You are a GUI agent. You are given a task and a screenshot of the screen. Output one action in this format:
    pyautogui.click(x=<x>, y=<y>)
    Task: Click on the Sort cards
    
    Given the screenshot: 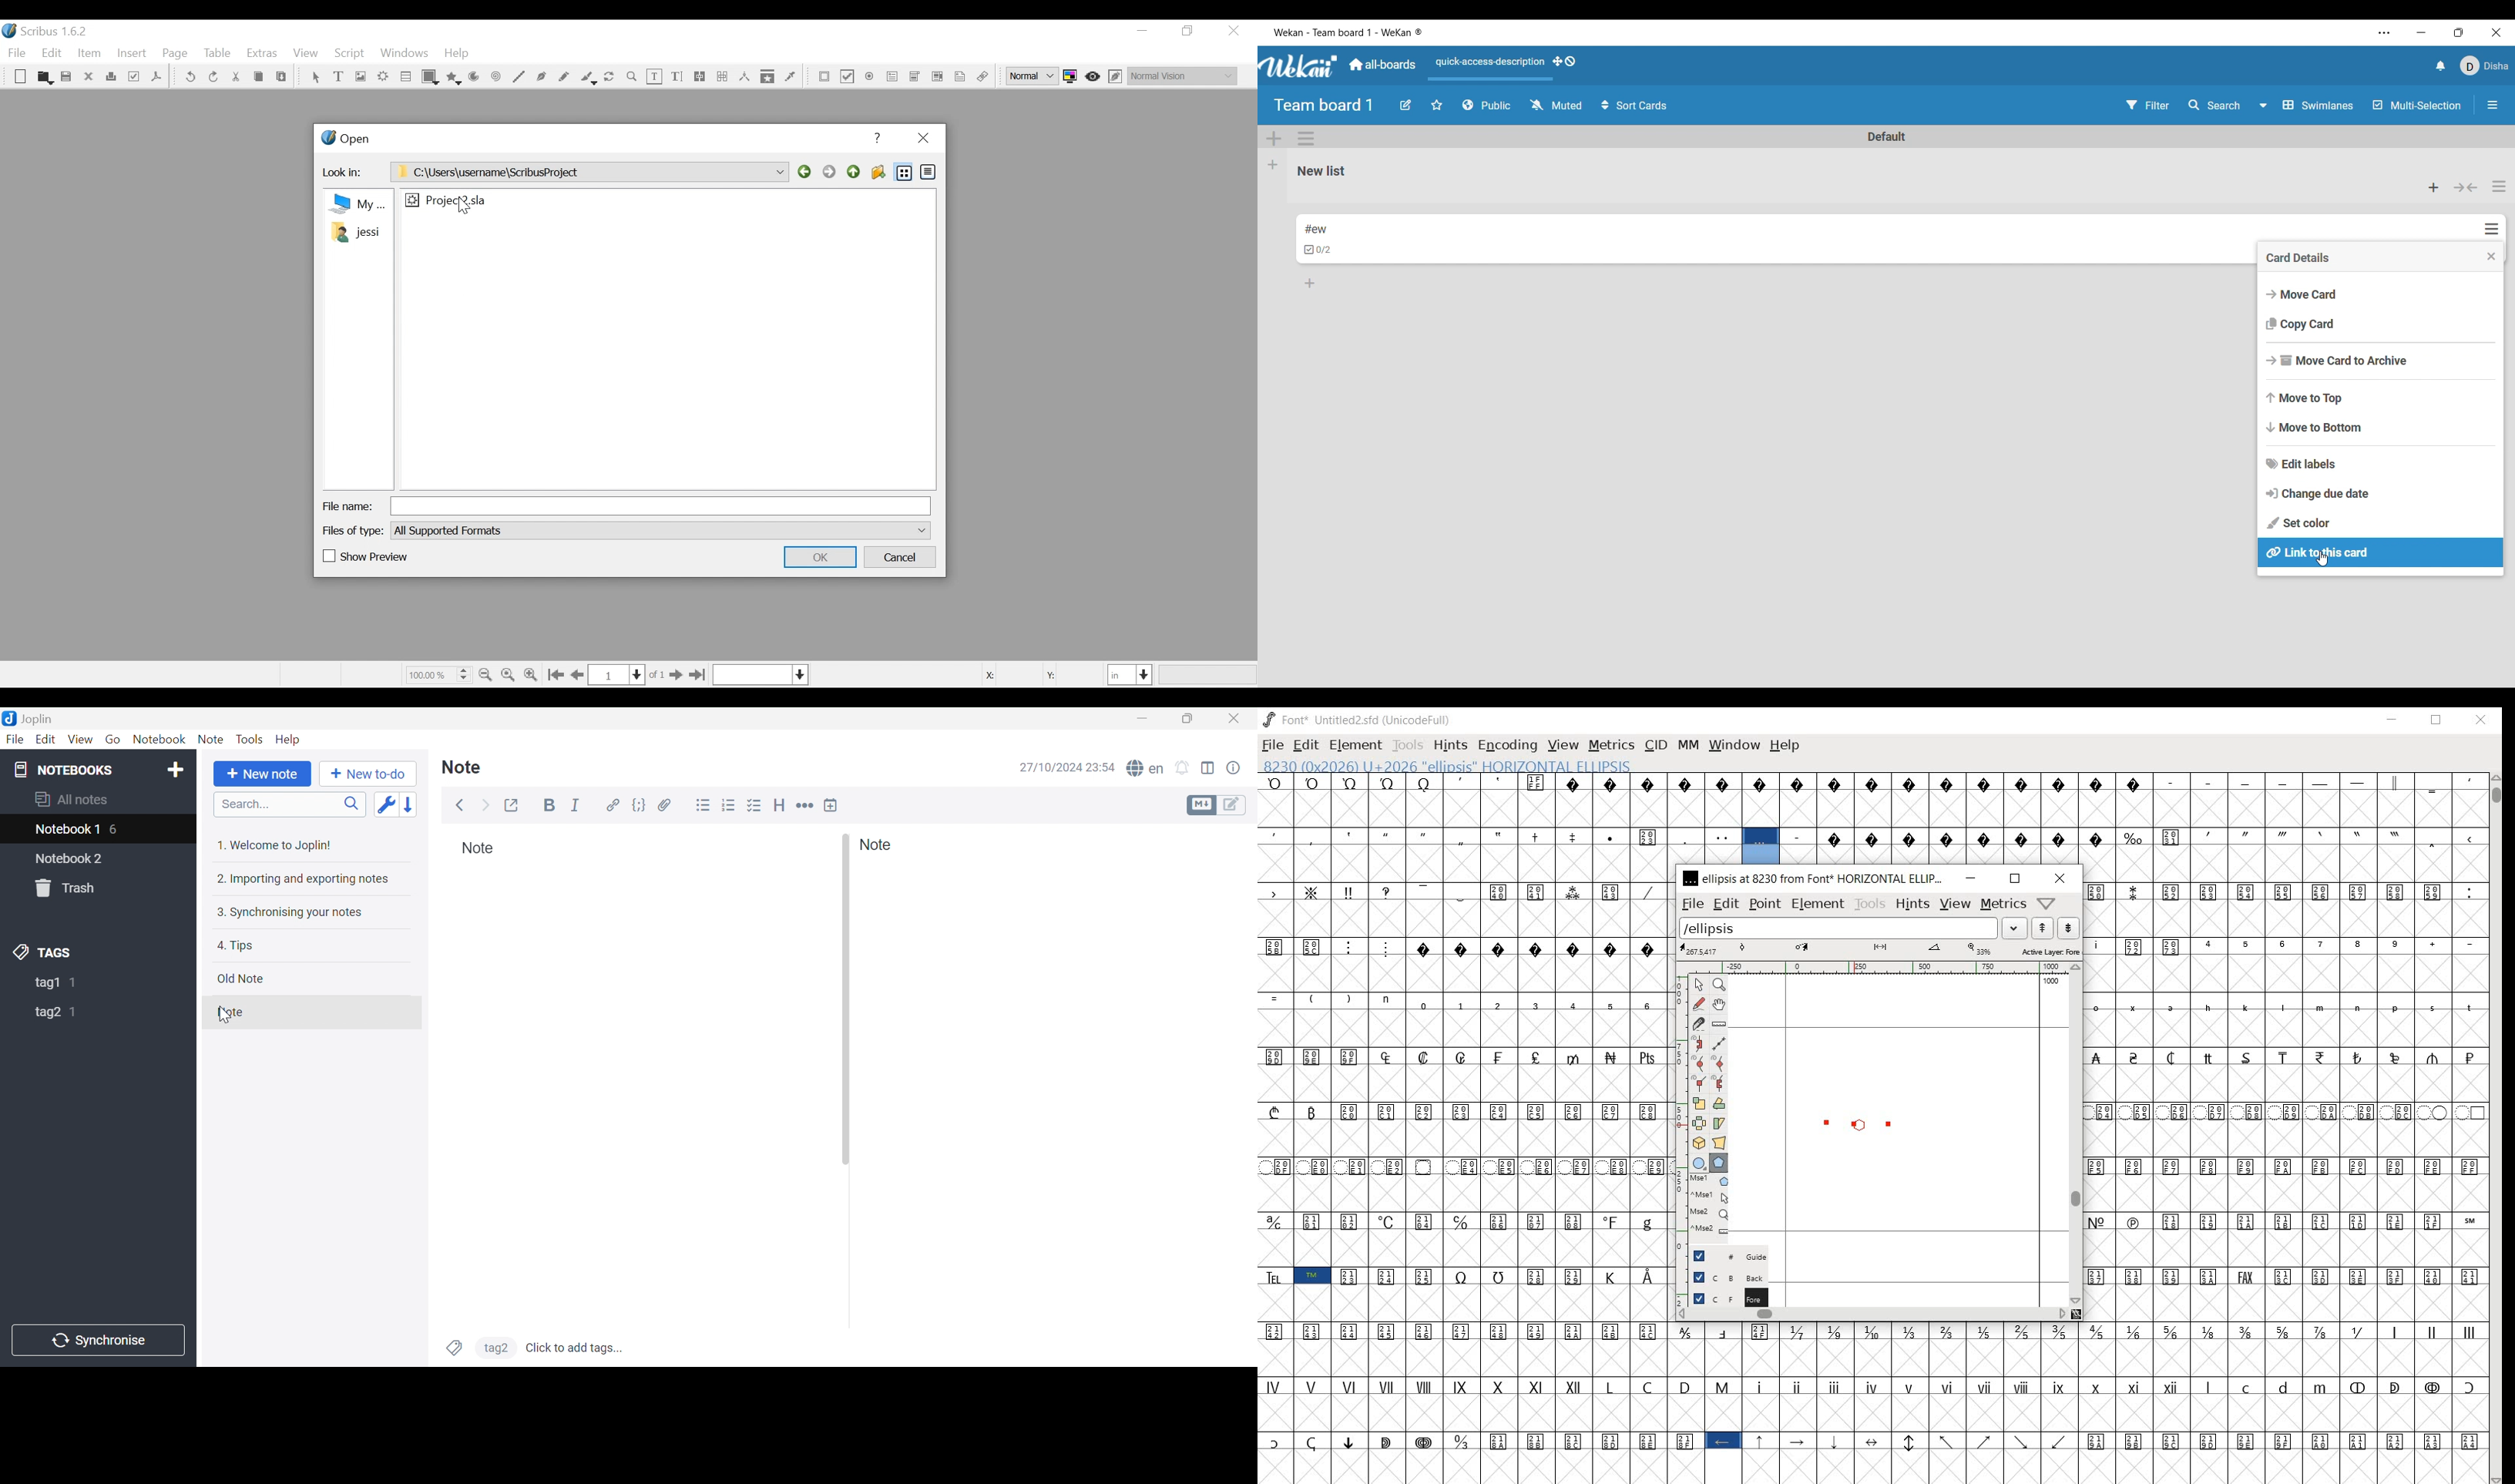 What is the action you would take?
    pyautogui.click(x=1635, y=105)
    